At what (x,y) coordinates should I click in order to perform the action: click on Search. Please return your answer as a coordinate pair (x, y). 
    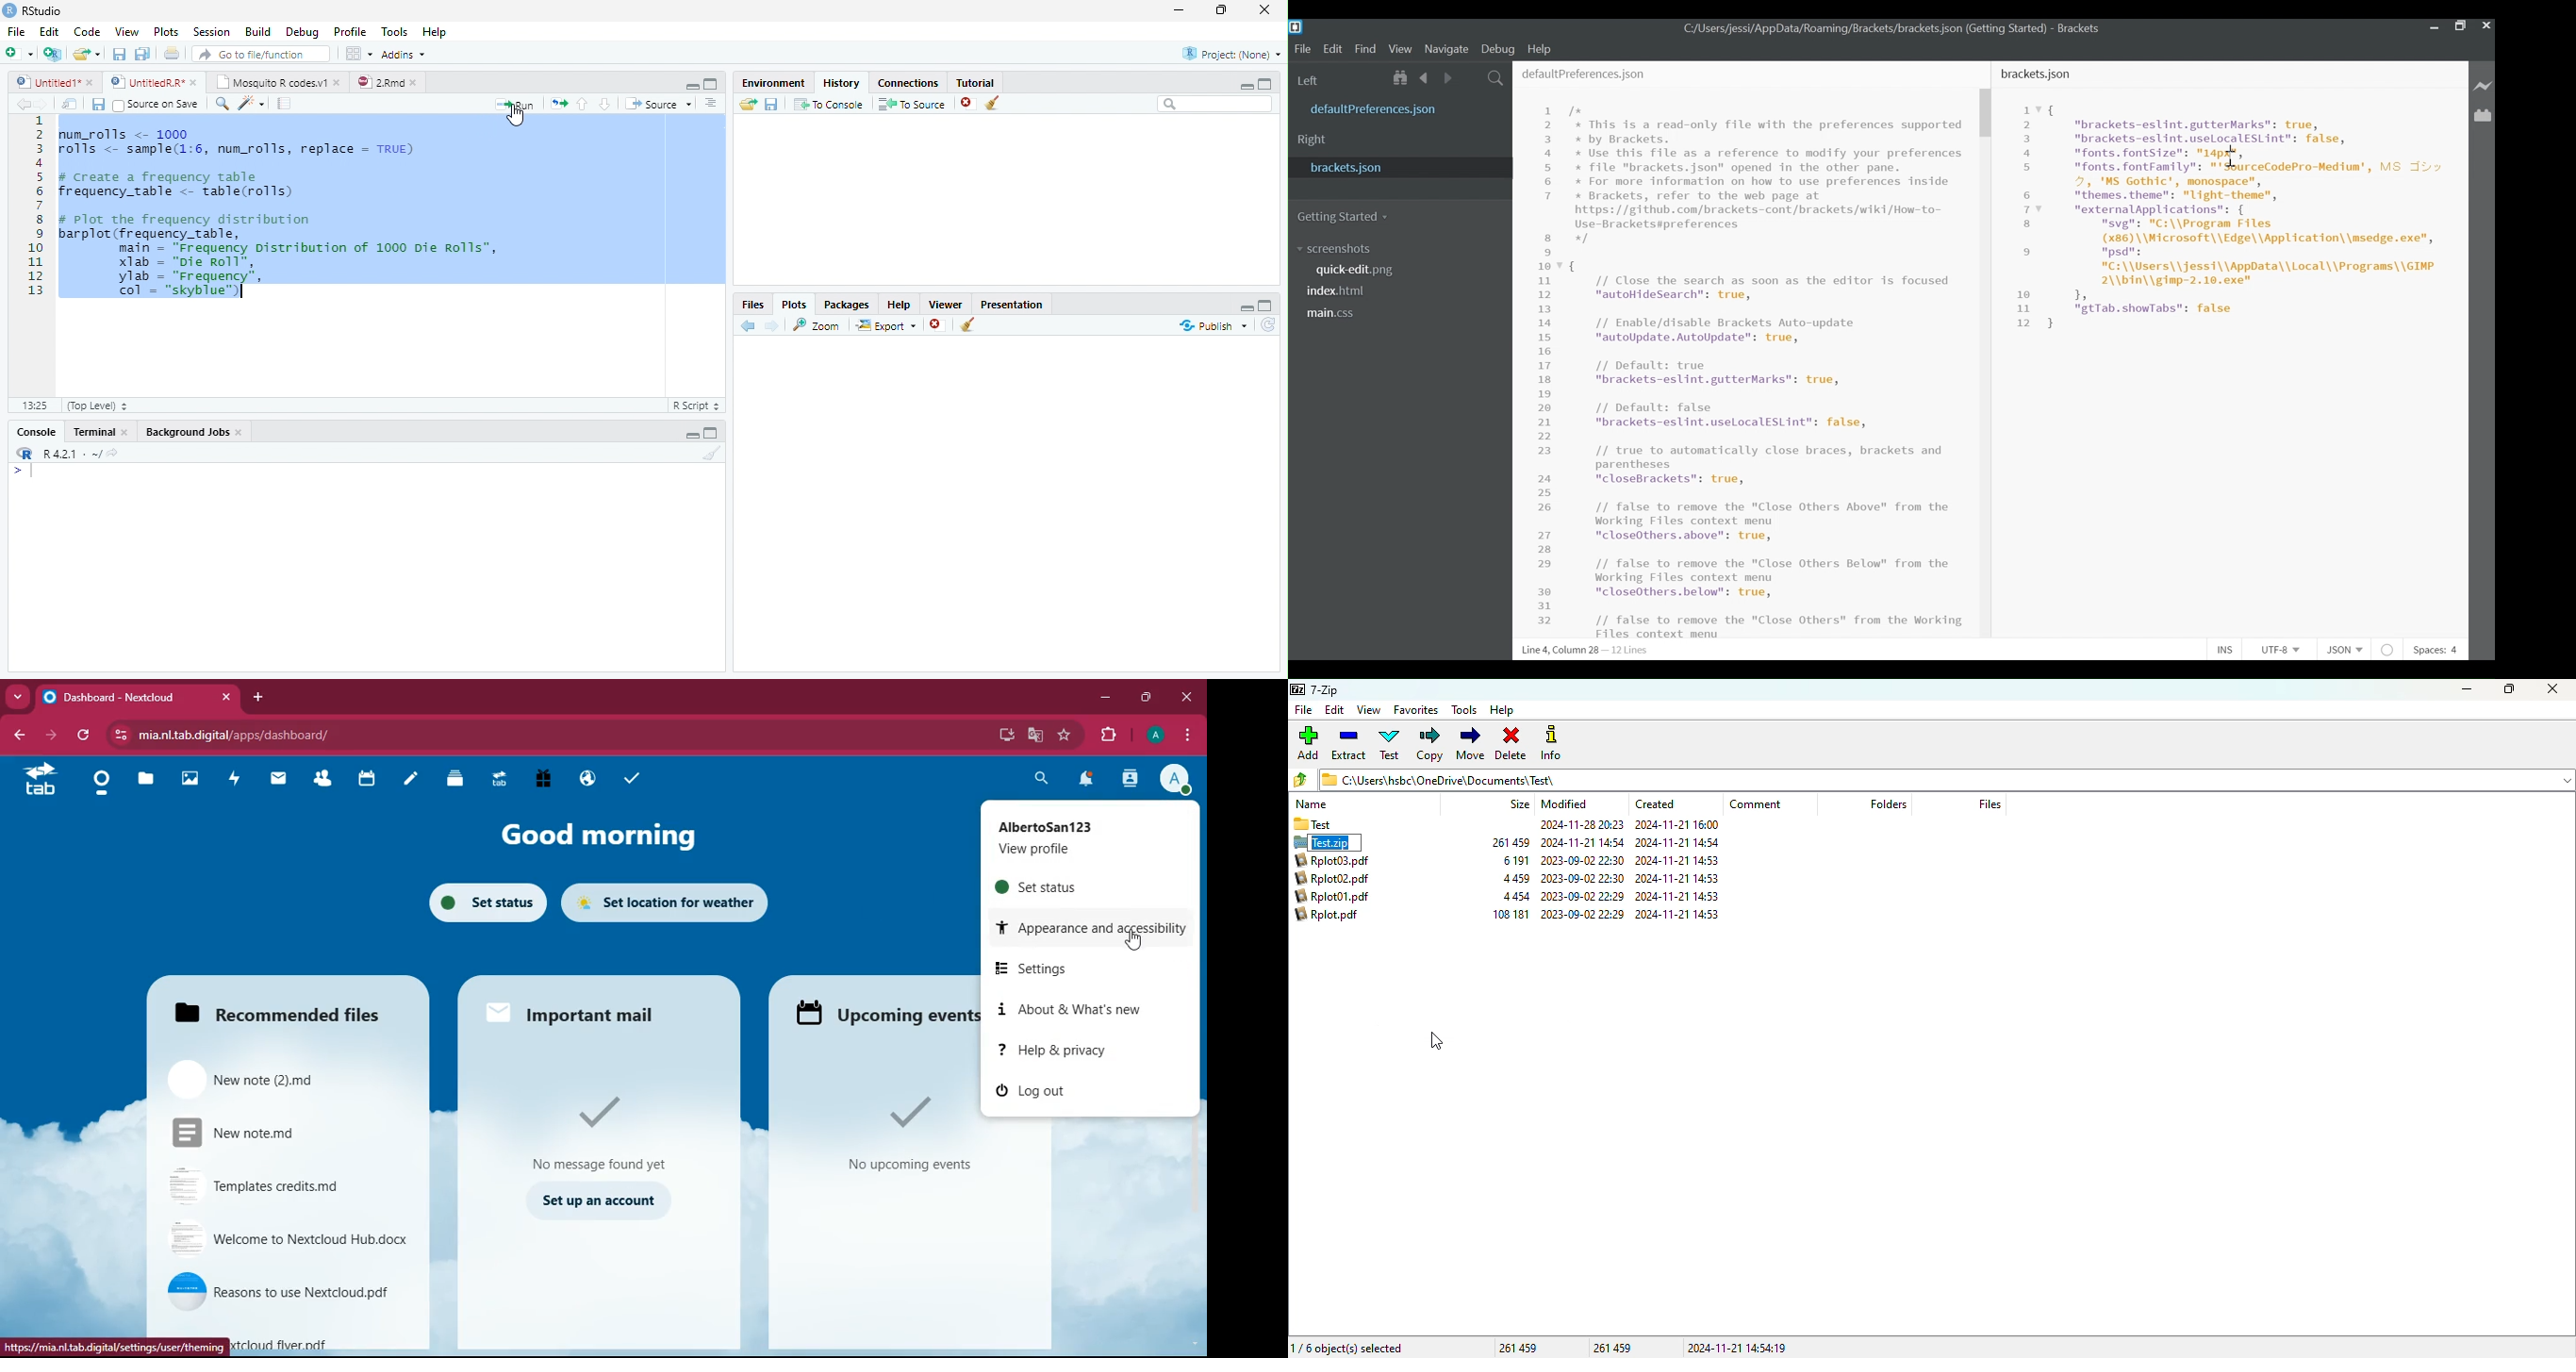
    Looking at the image, I should click on (1214, 104).